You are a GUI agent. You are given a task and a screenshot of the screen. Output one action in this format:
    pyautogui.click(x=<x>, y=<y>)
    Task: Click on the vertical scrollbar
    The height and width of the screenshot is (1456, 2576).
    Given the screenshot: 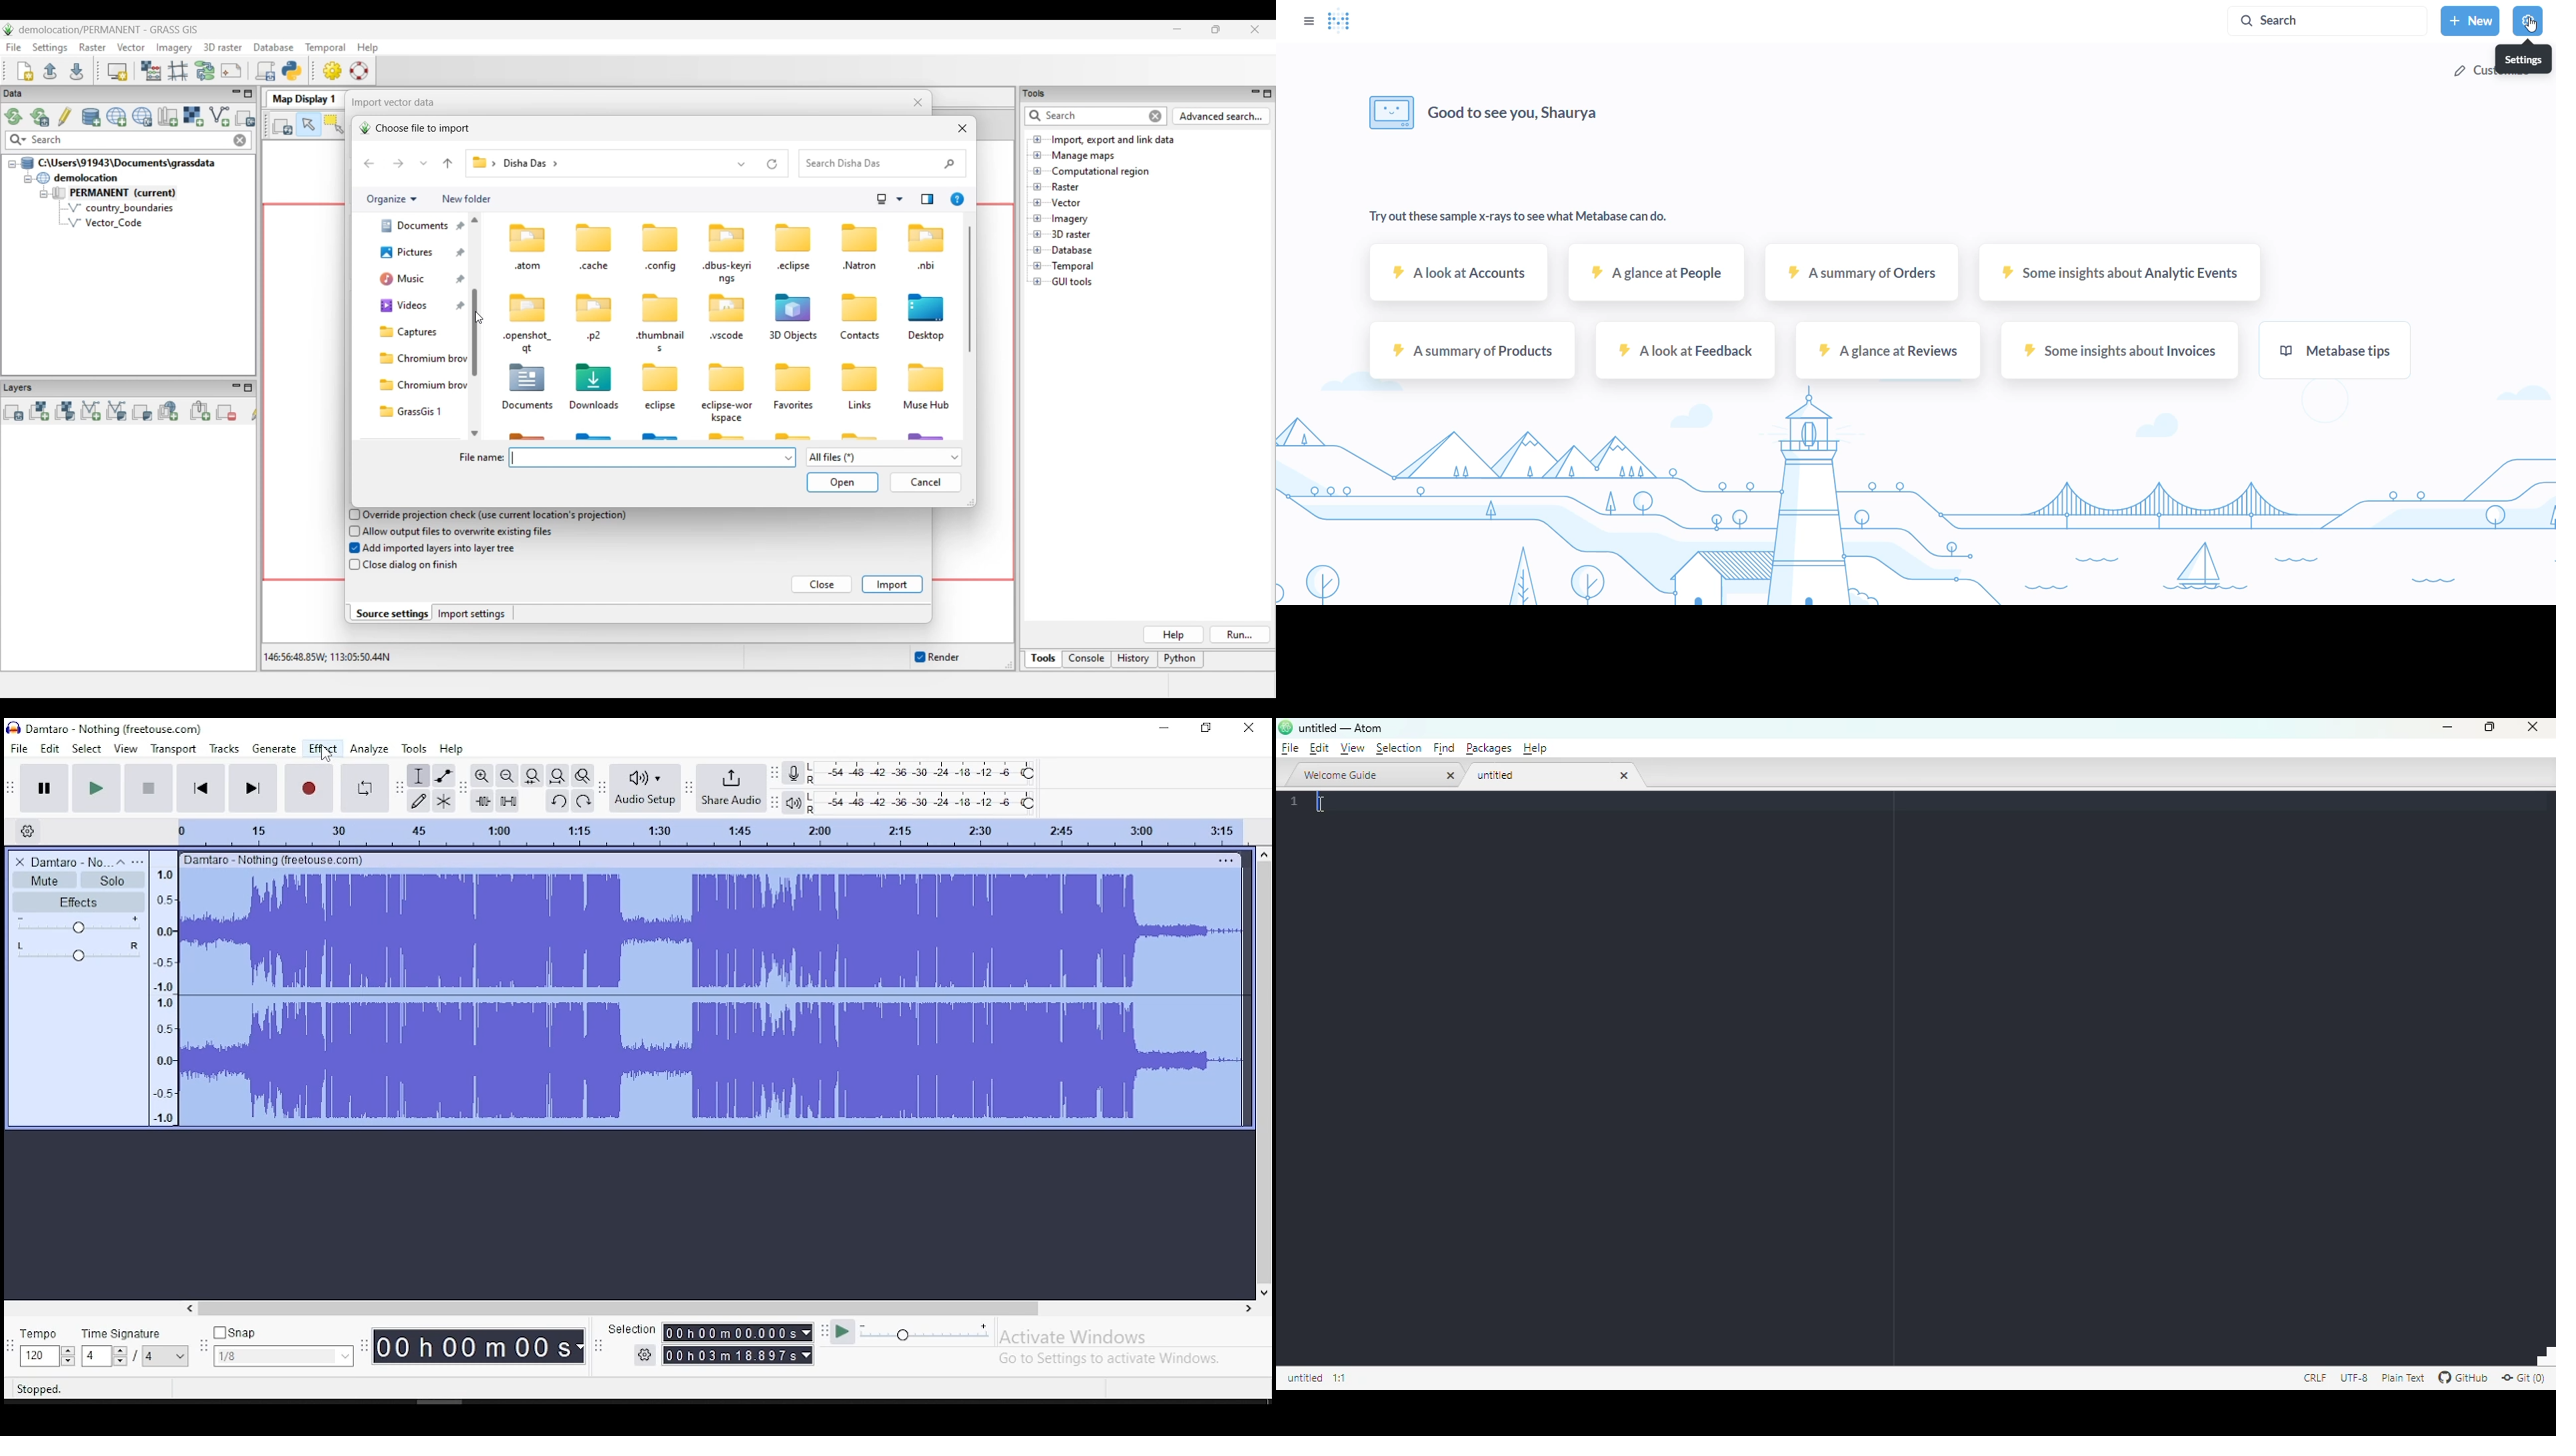 What is the action you would take?
    pyautogui.click(x=1265, y=1073)
    